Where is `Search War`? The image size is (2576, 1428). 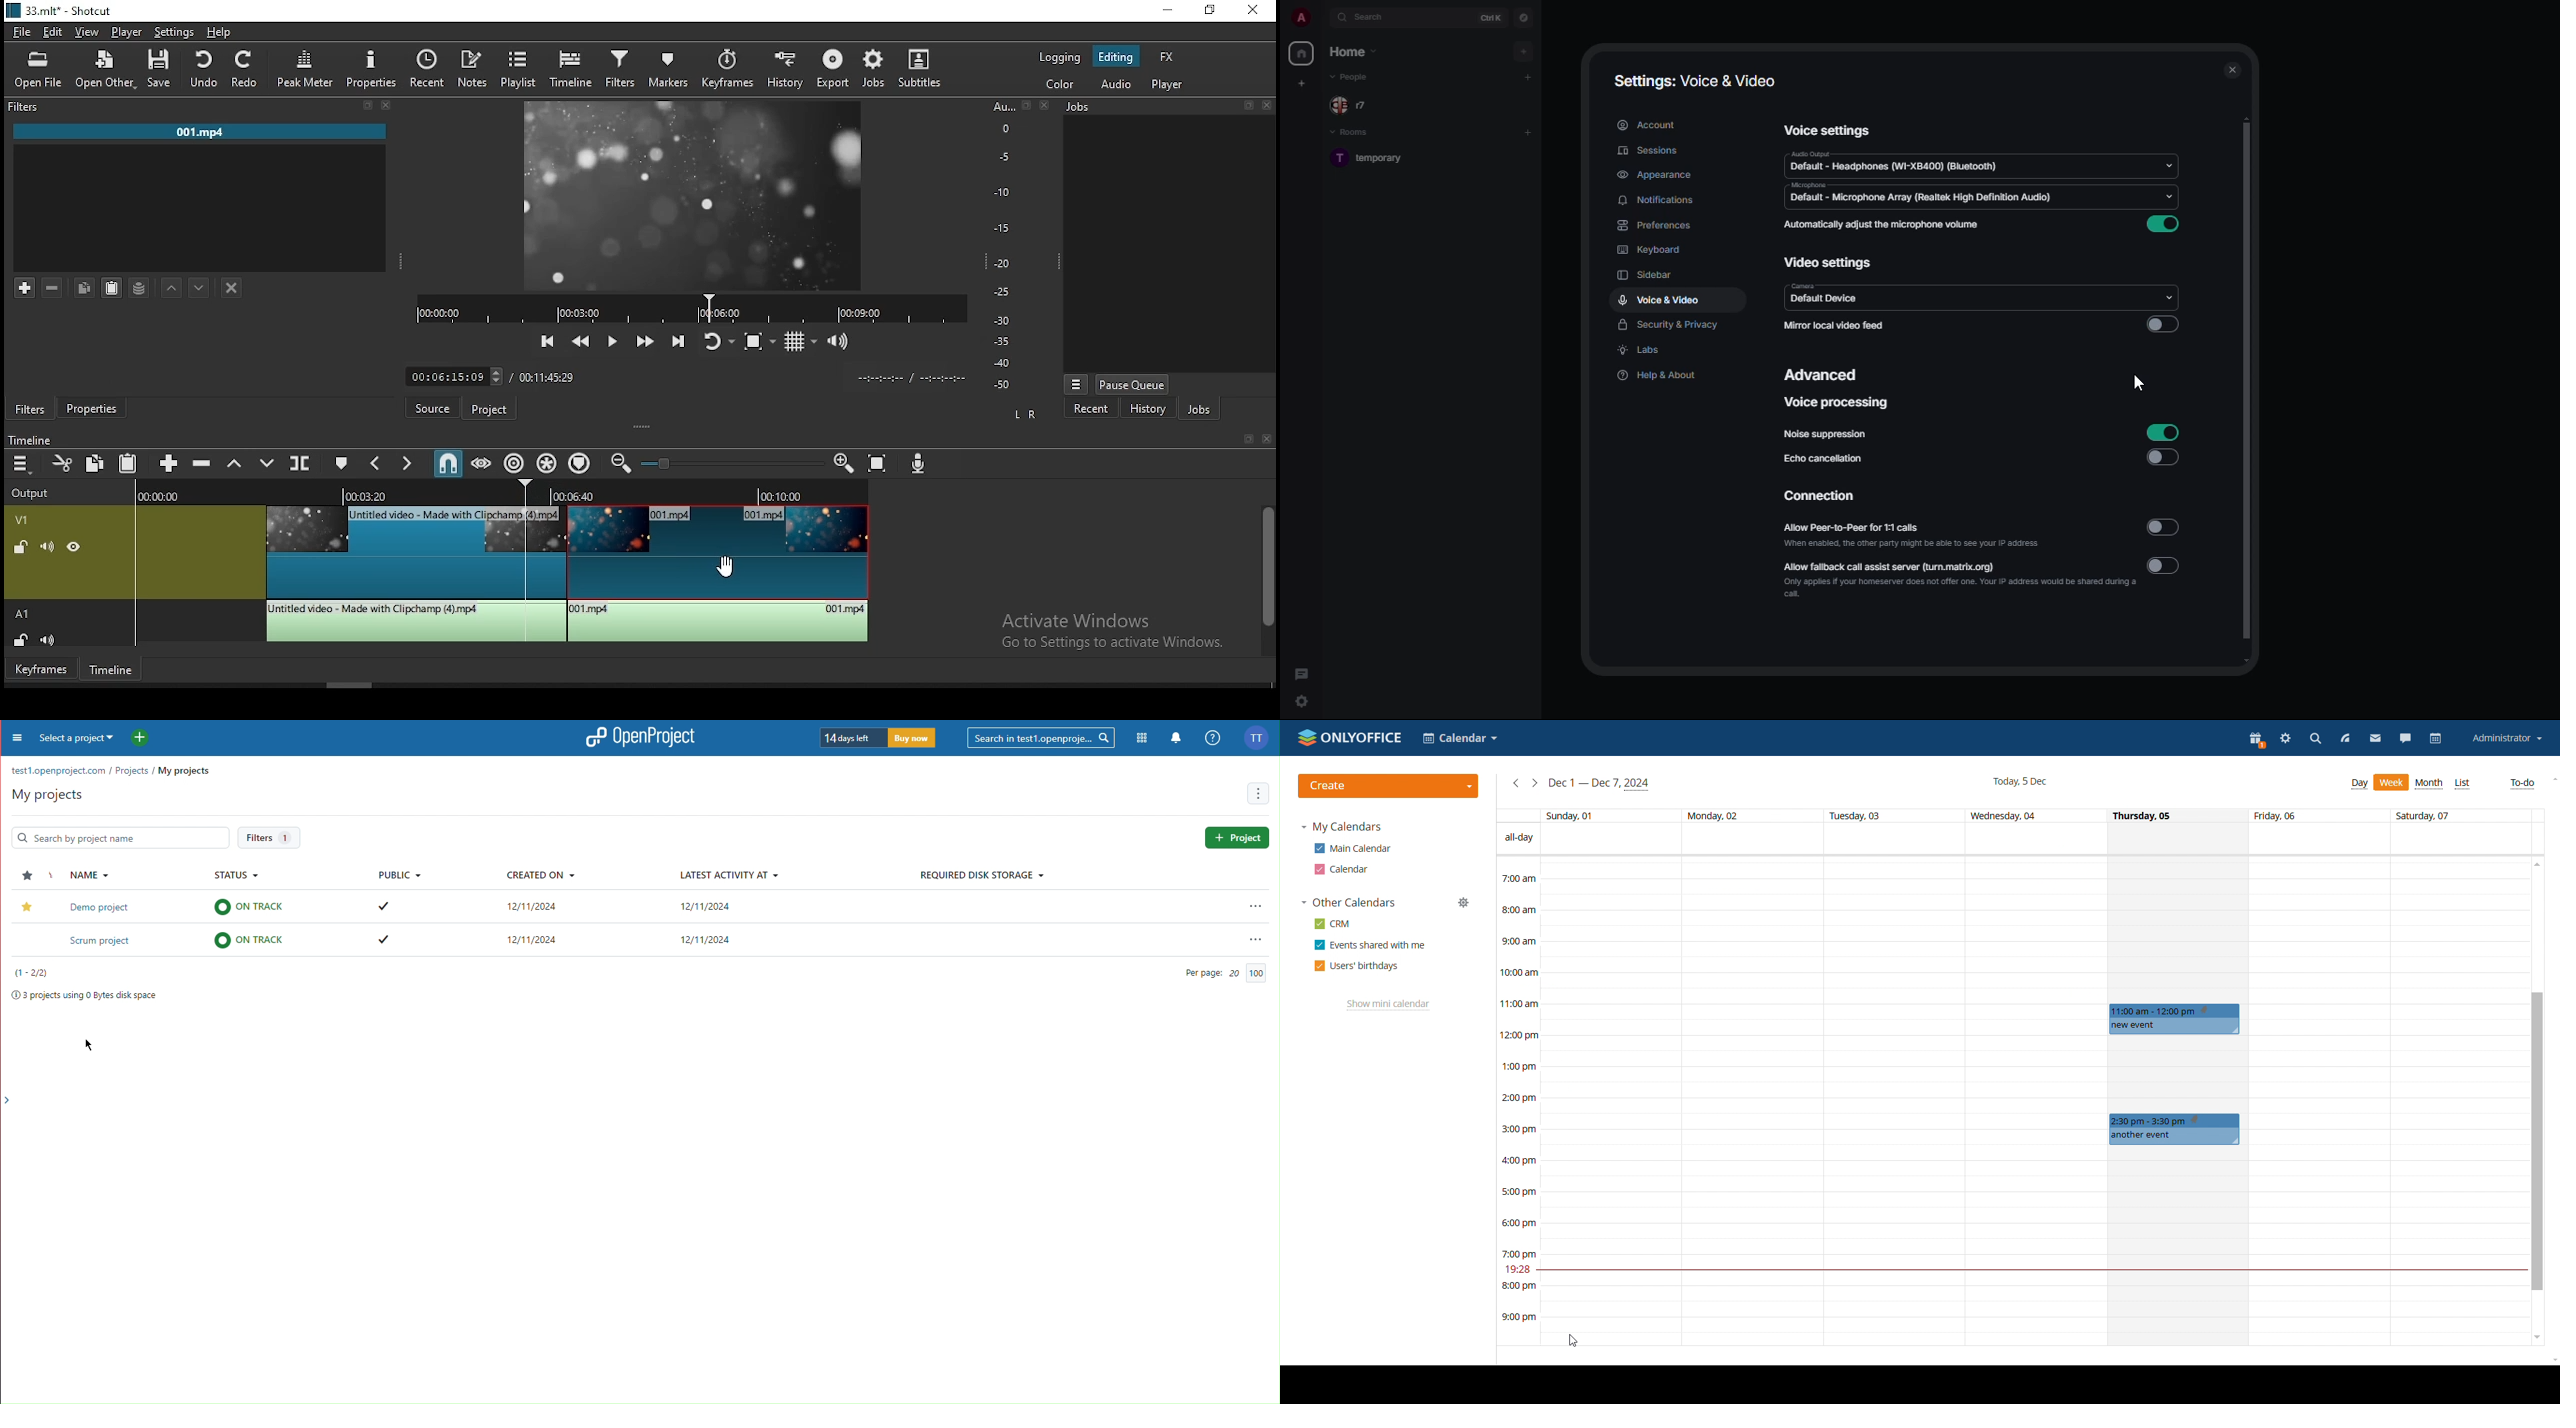 Search War is located at coordinates (1042, 736).